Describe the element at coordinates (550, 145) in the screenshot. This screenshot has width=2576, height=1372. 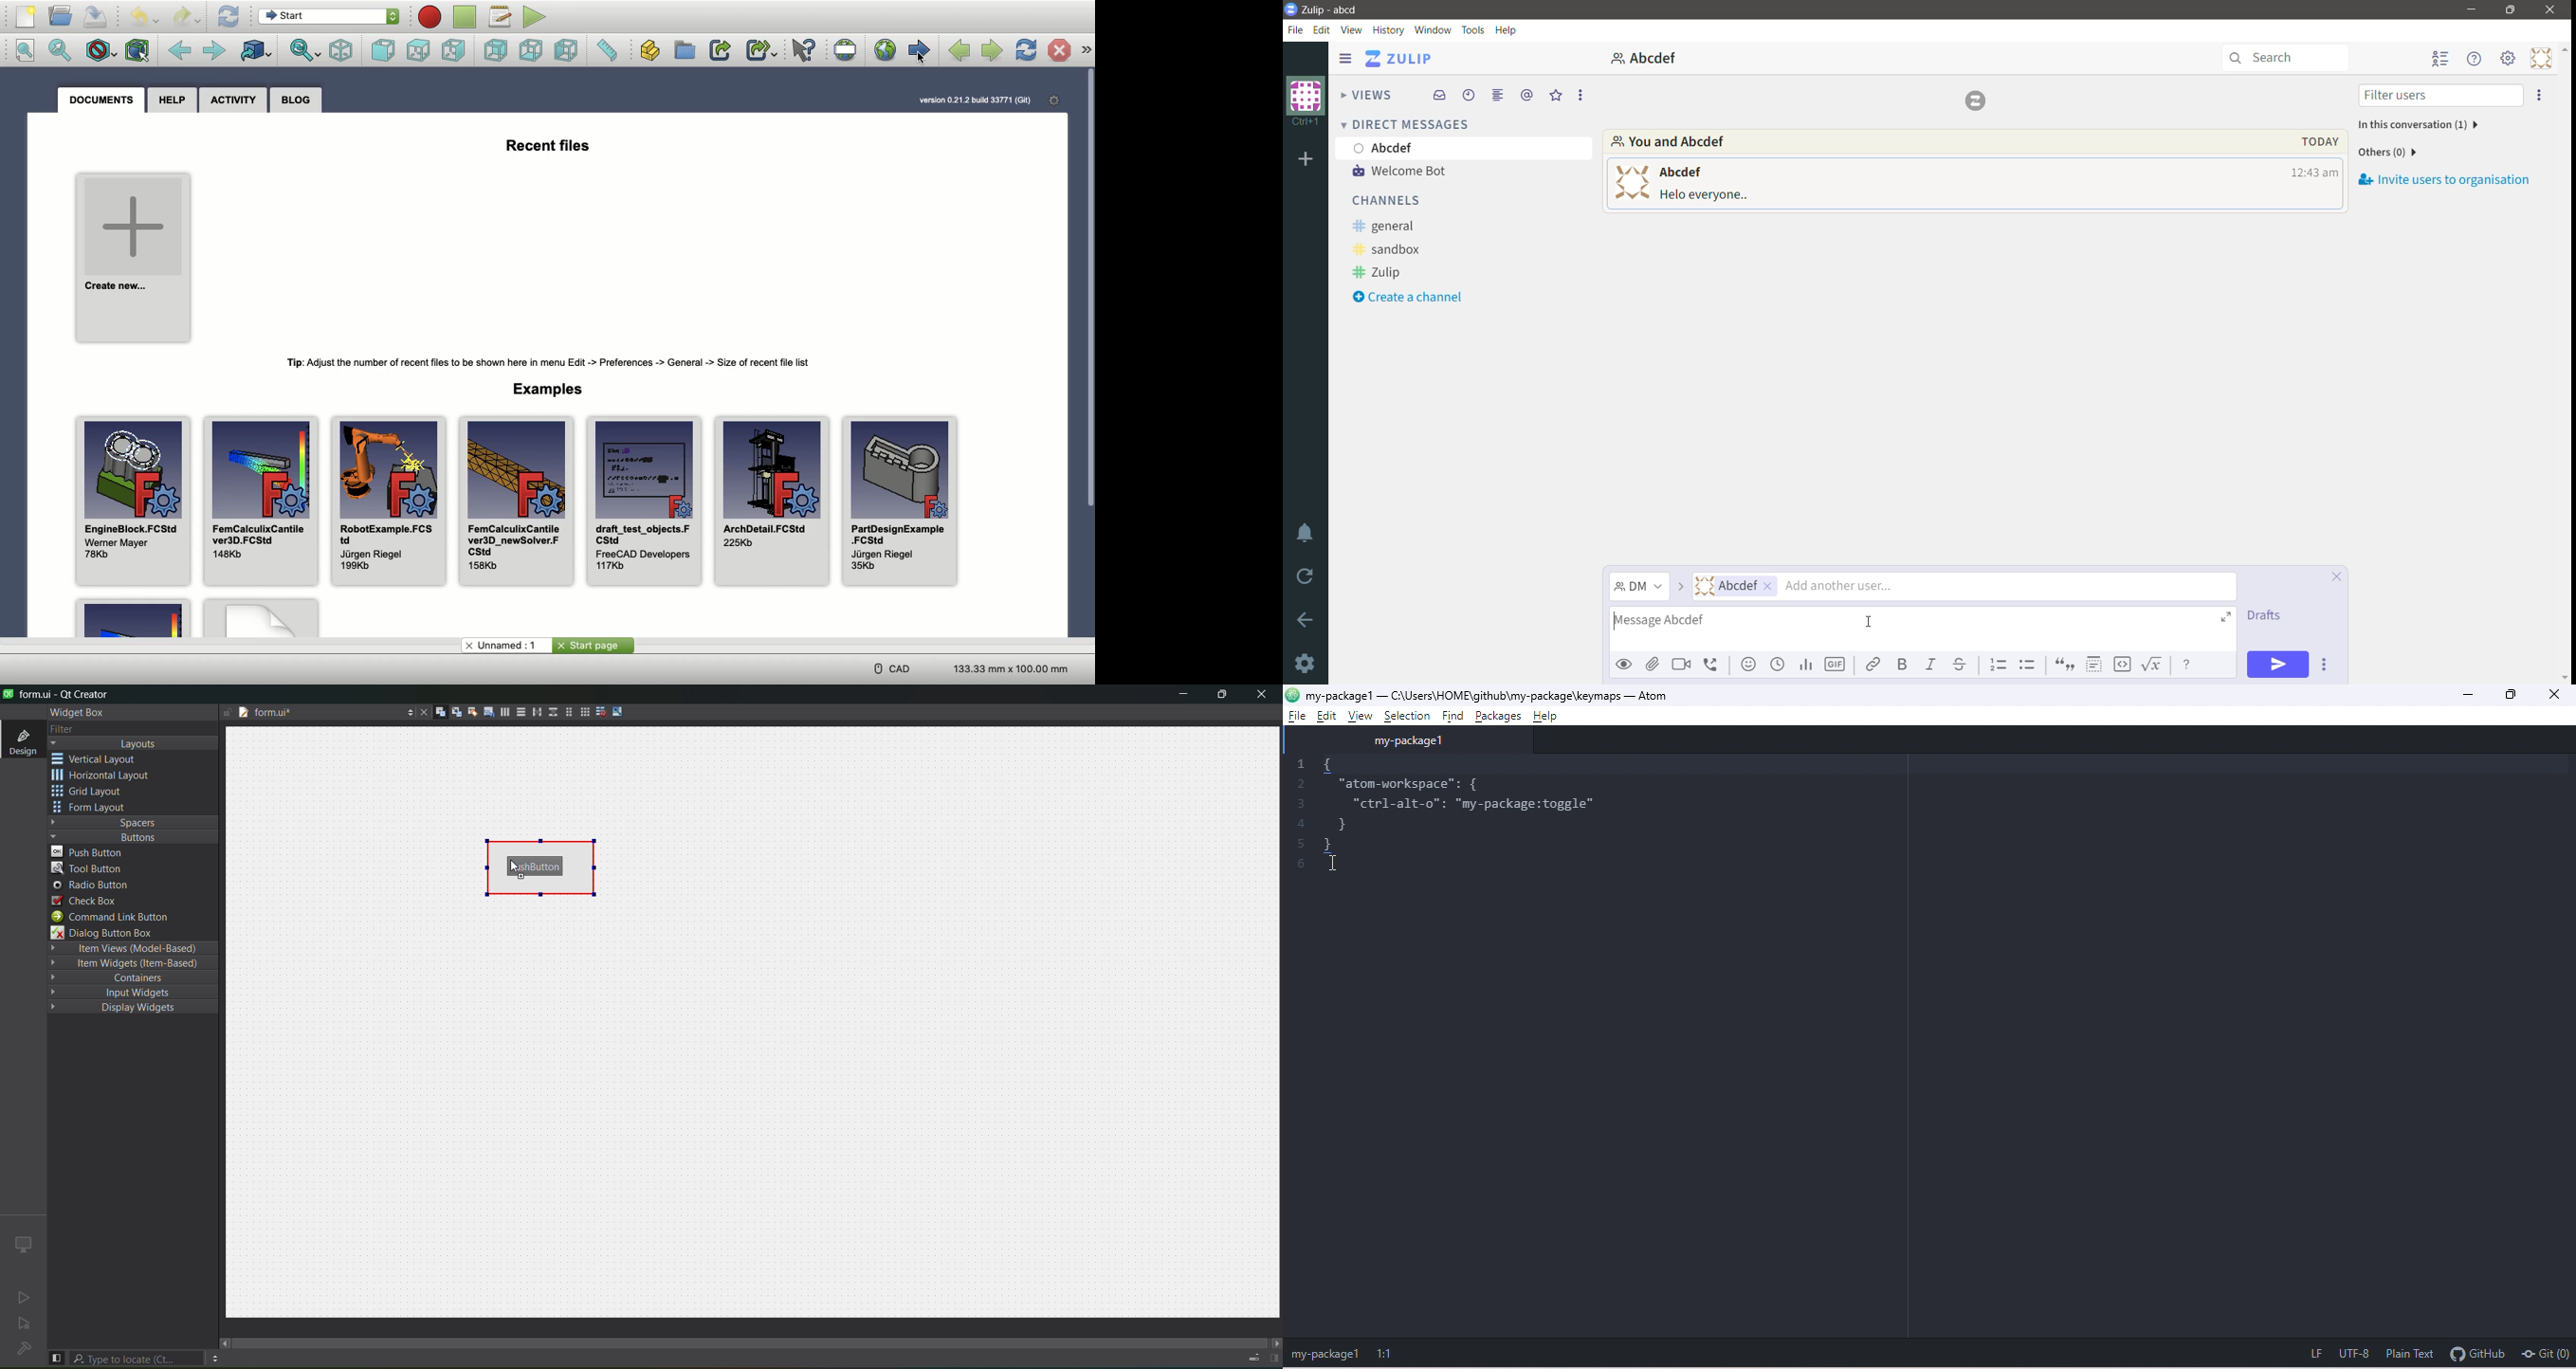
I see `Recent files` at that location.